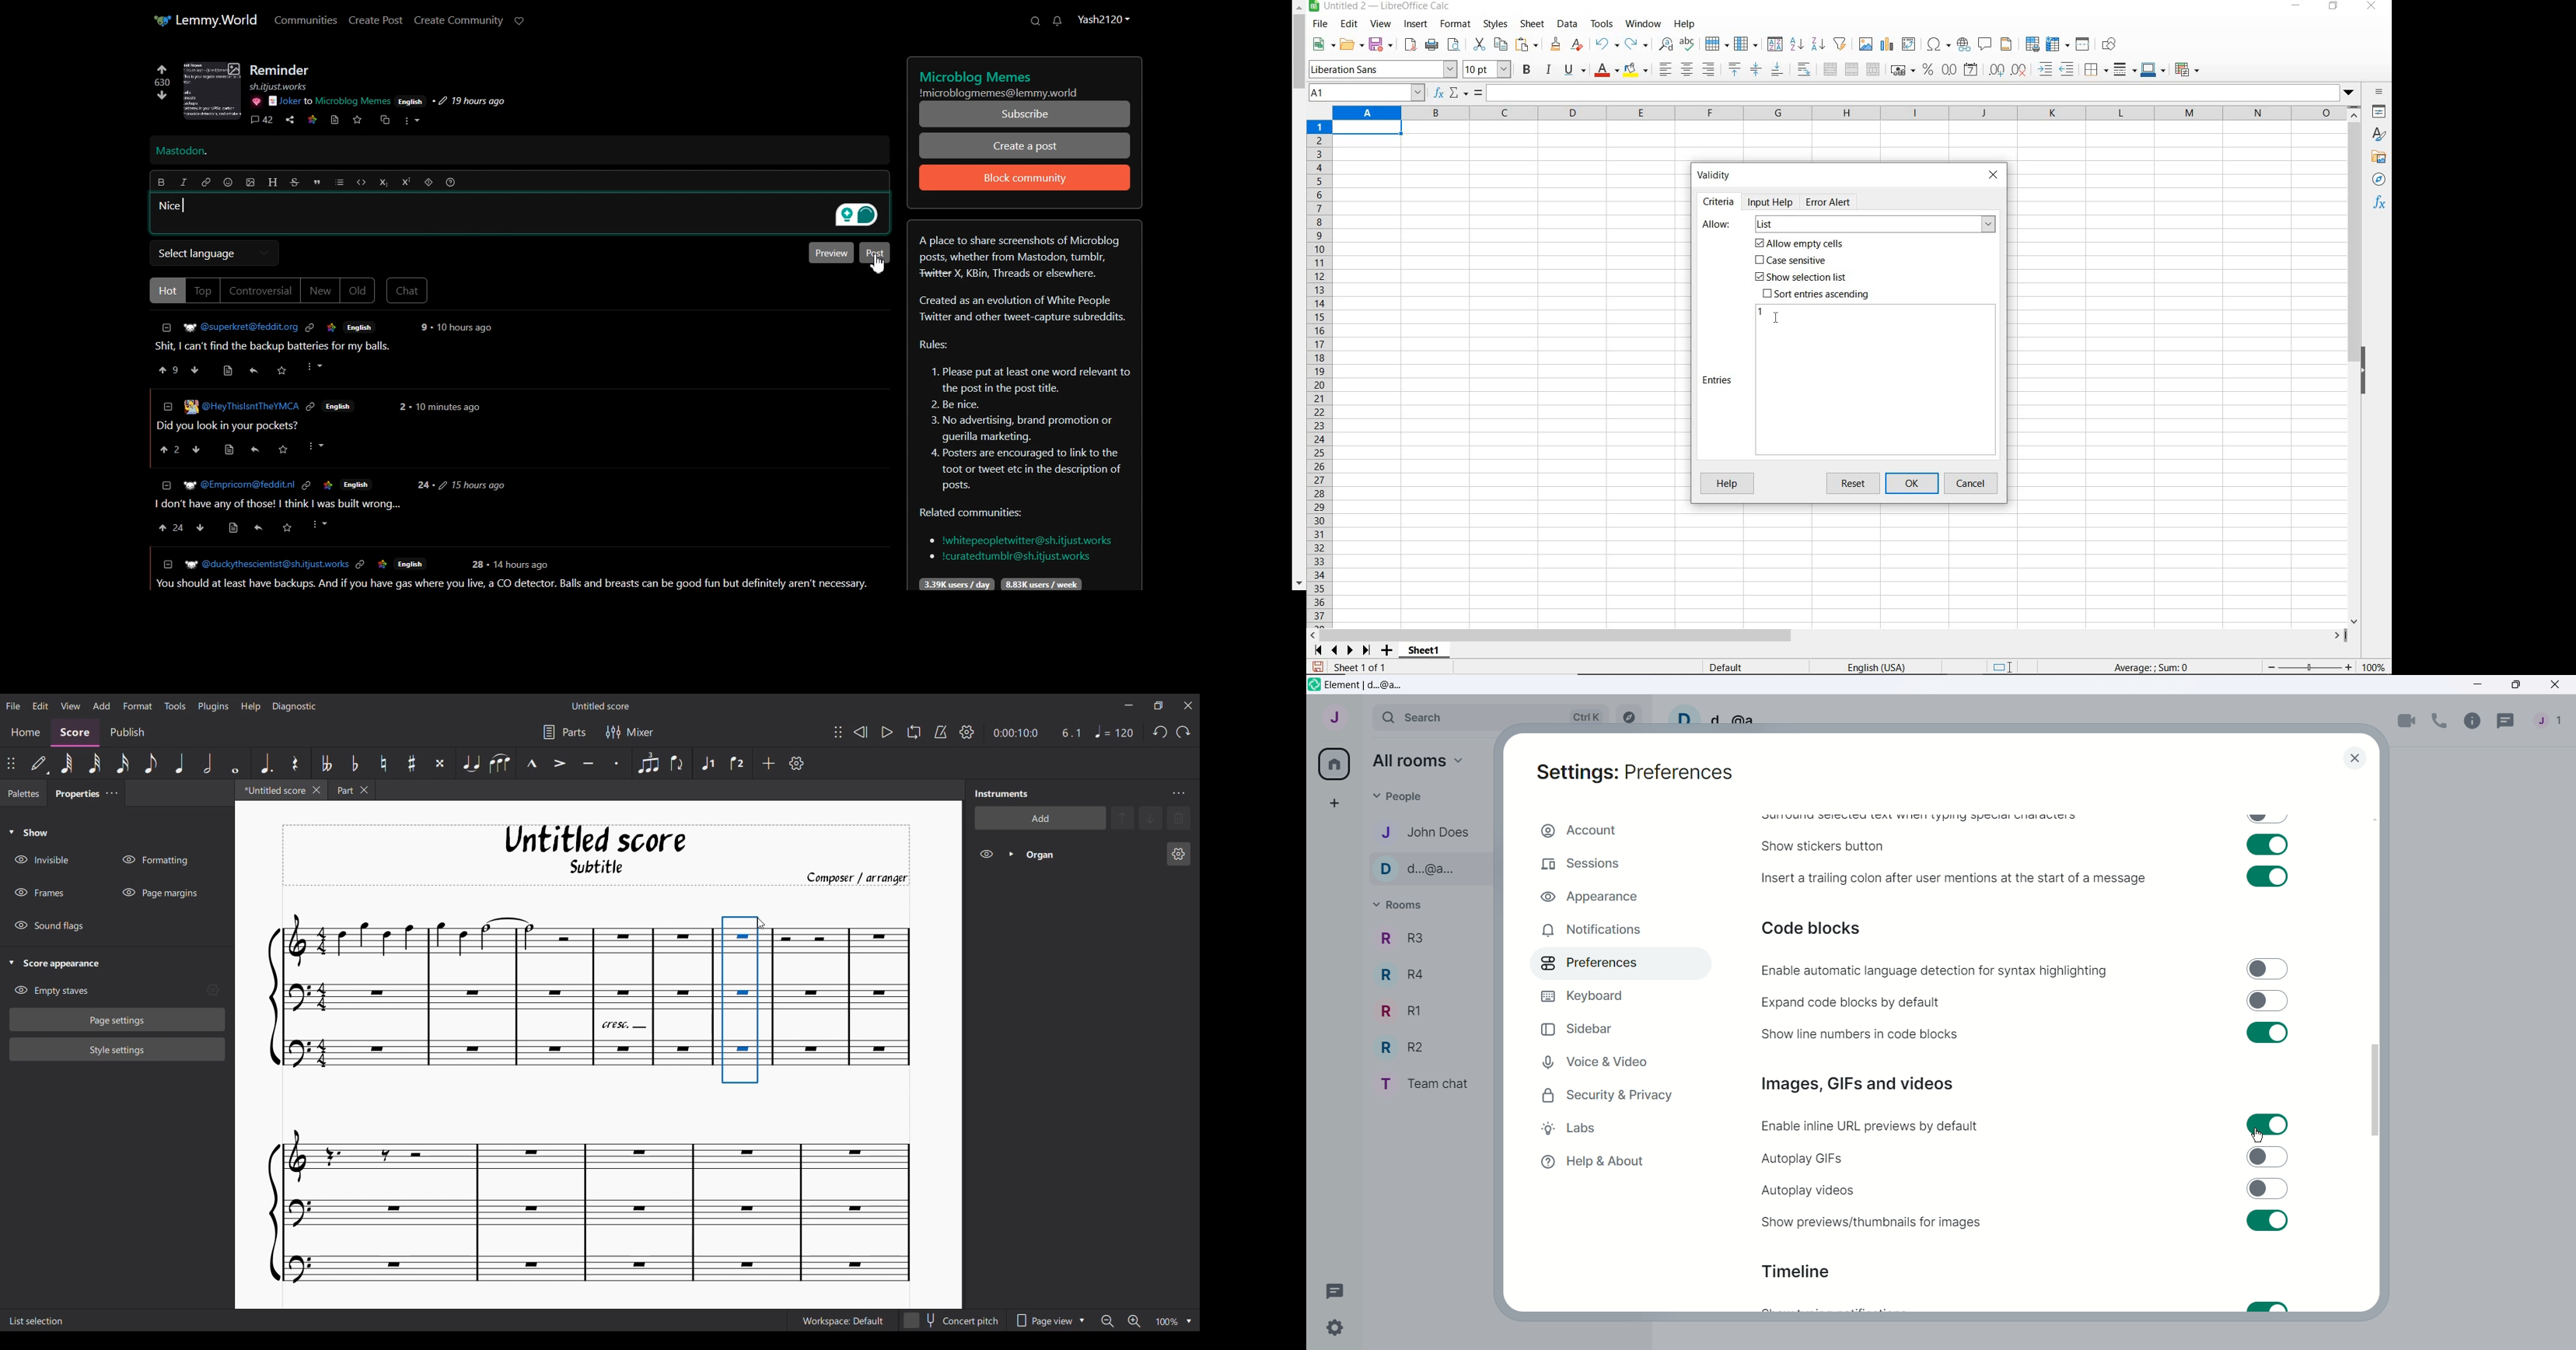 The width and height of the screenshot is (2576, 1372). I want to click on data, so click(1567, 23).